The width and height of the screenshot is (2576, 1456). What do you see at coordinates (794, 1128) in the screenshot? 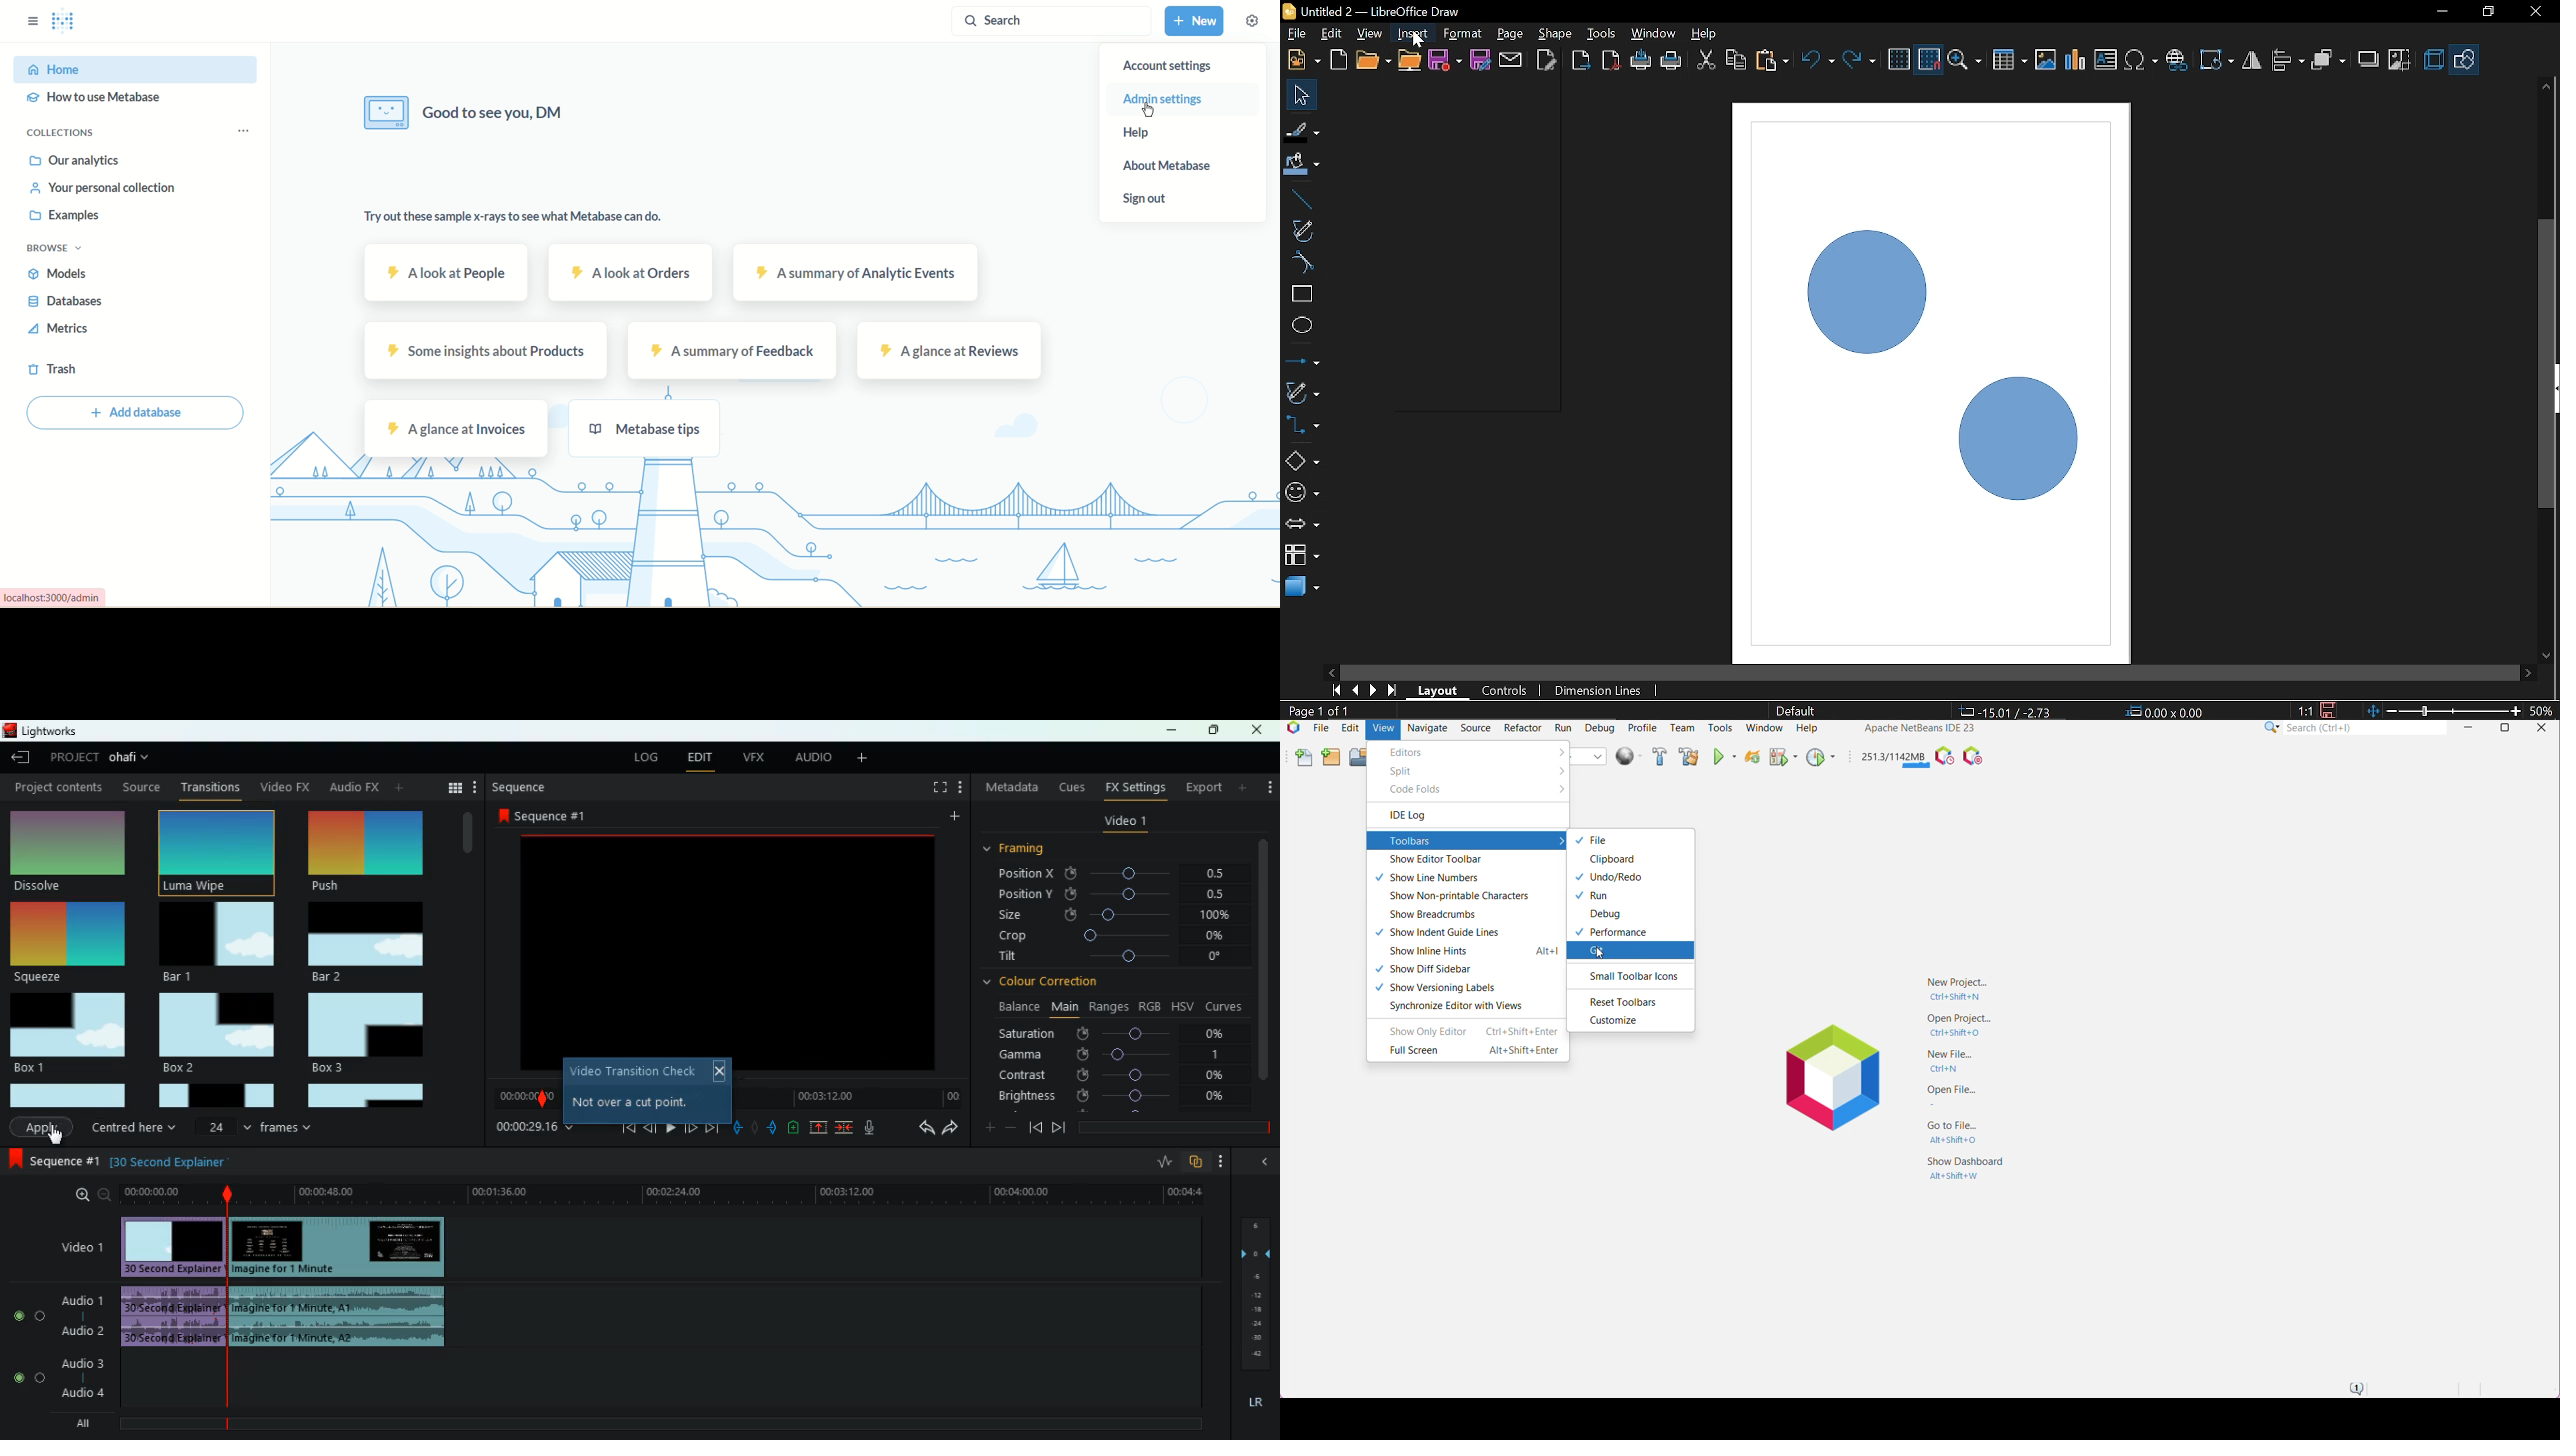
I see `charge` at bounding box center [794, 1128].